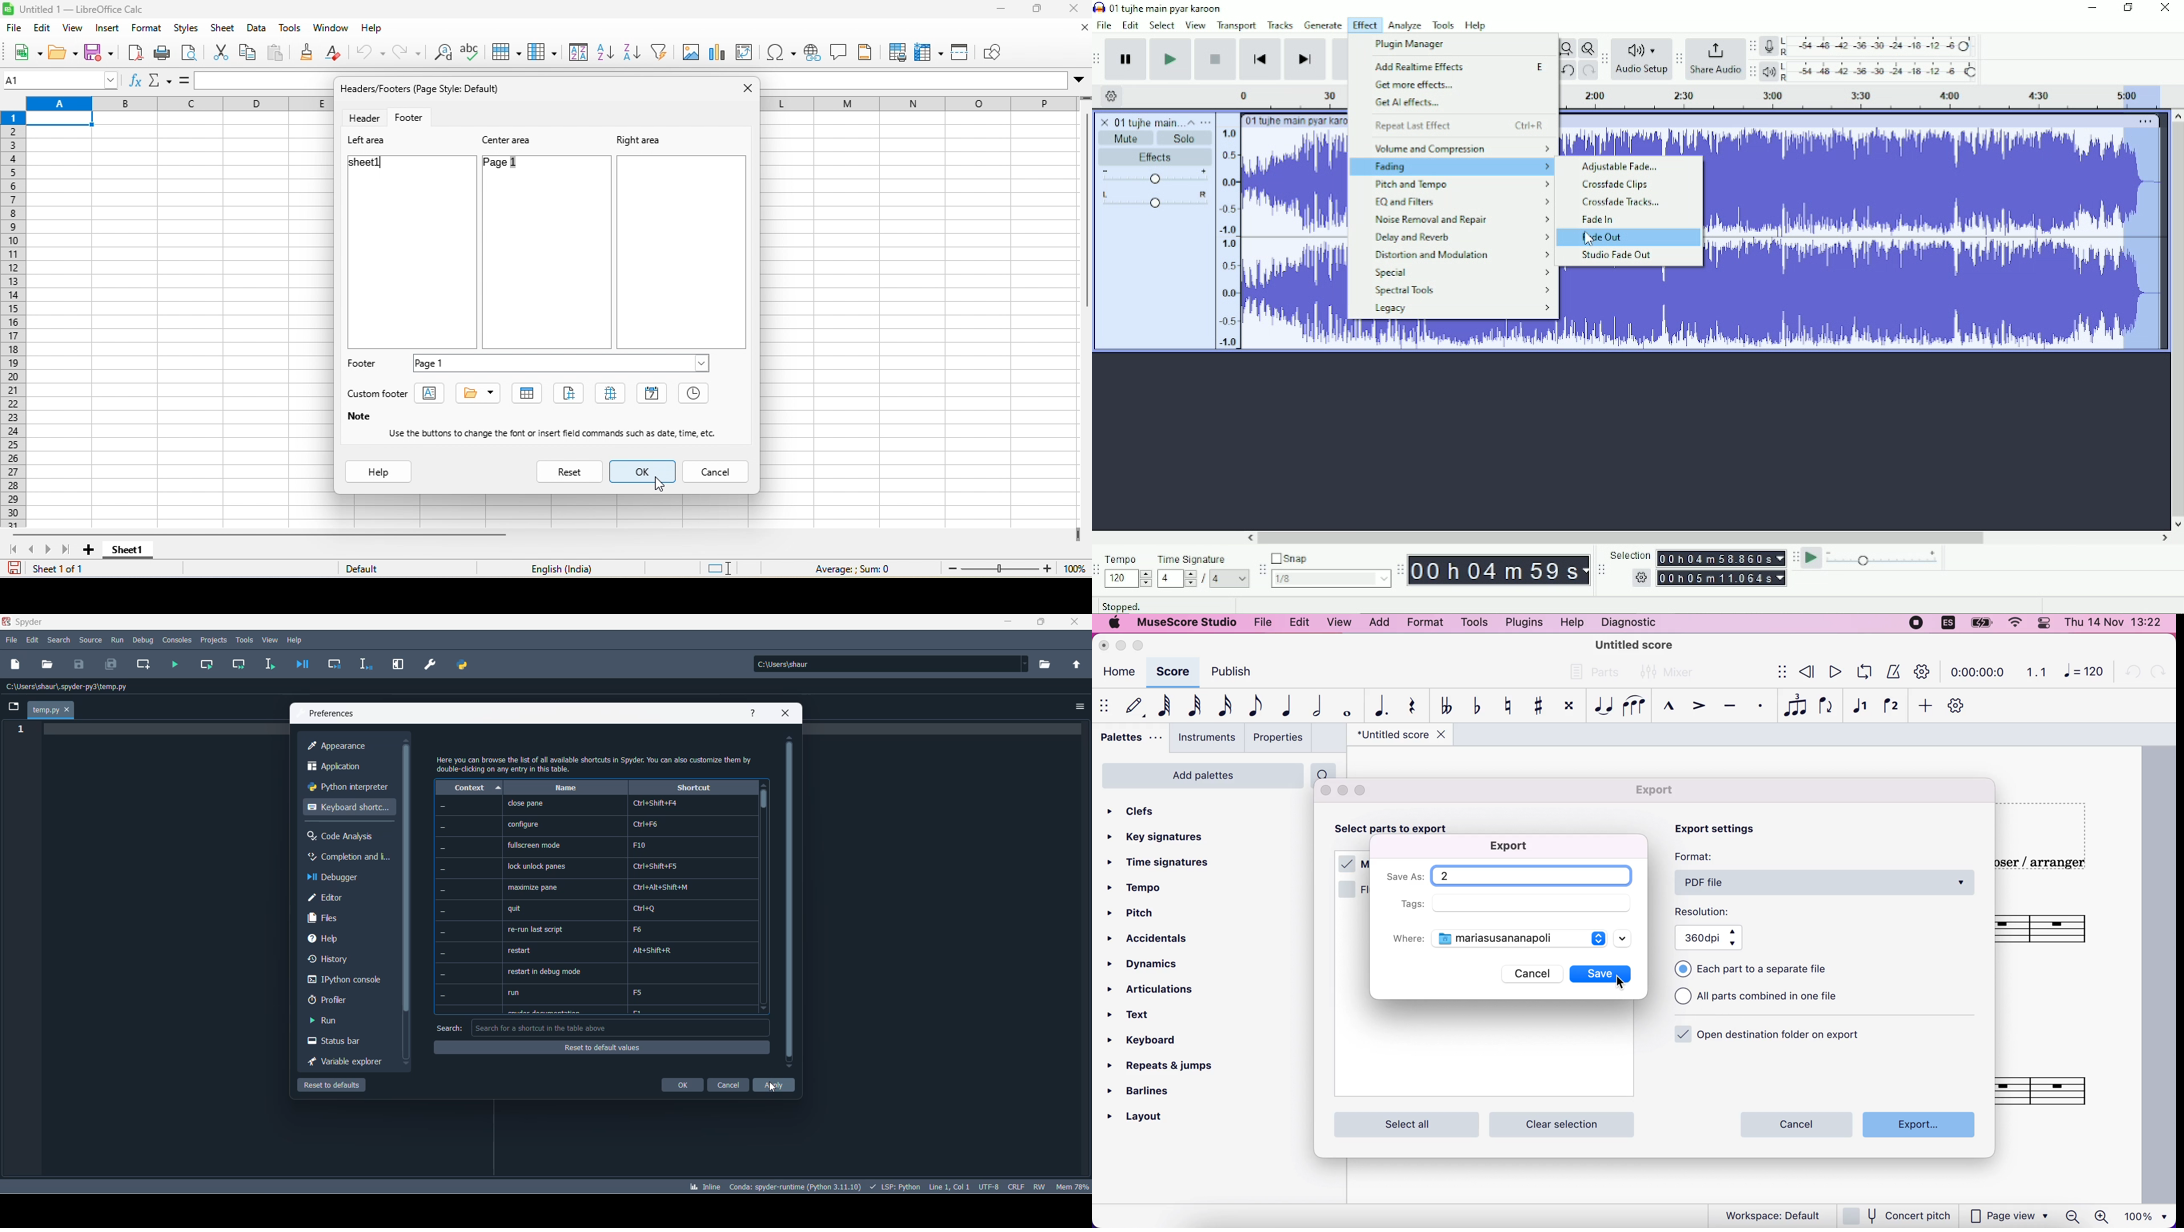 The height and width of the screenshot is (1232, 2184). What do you see at coordinates (774, 1087) in the screenshot?
I see `apply` at bounding box center [774, 1087].